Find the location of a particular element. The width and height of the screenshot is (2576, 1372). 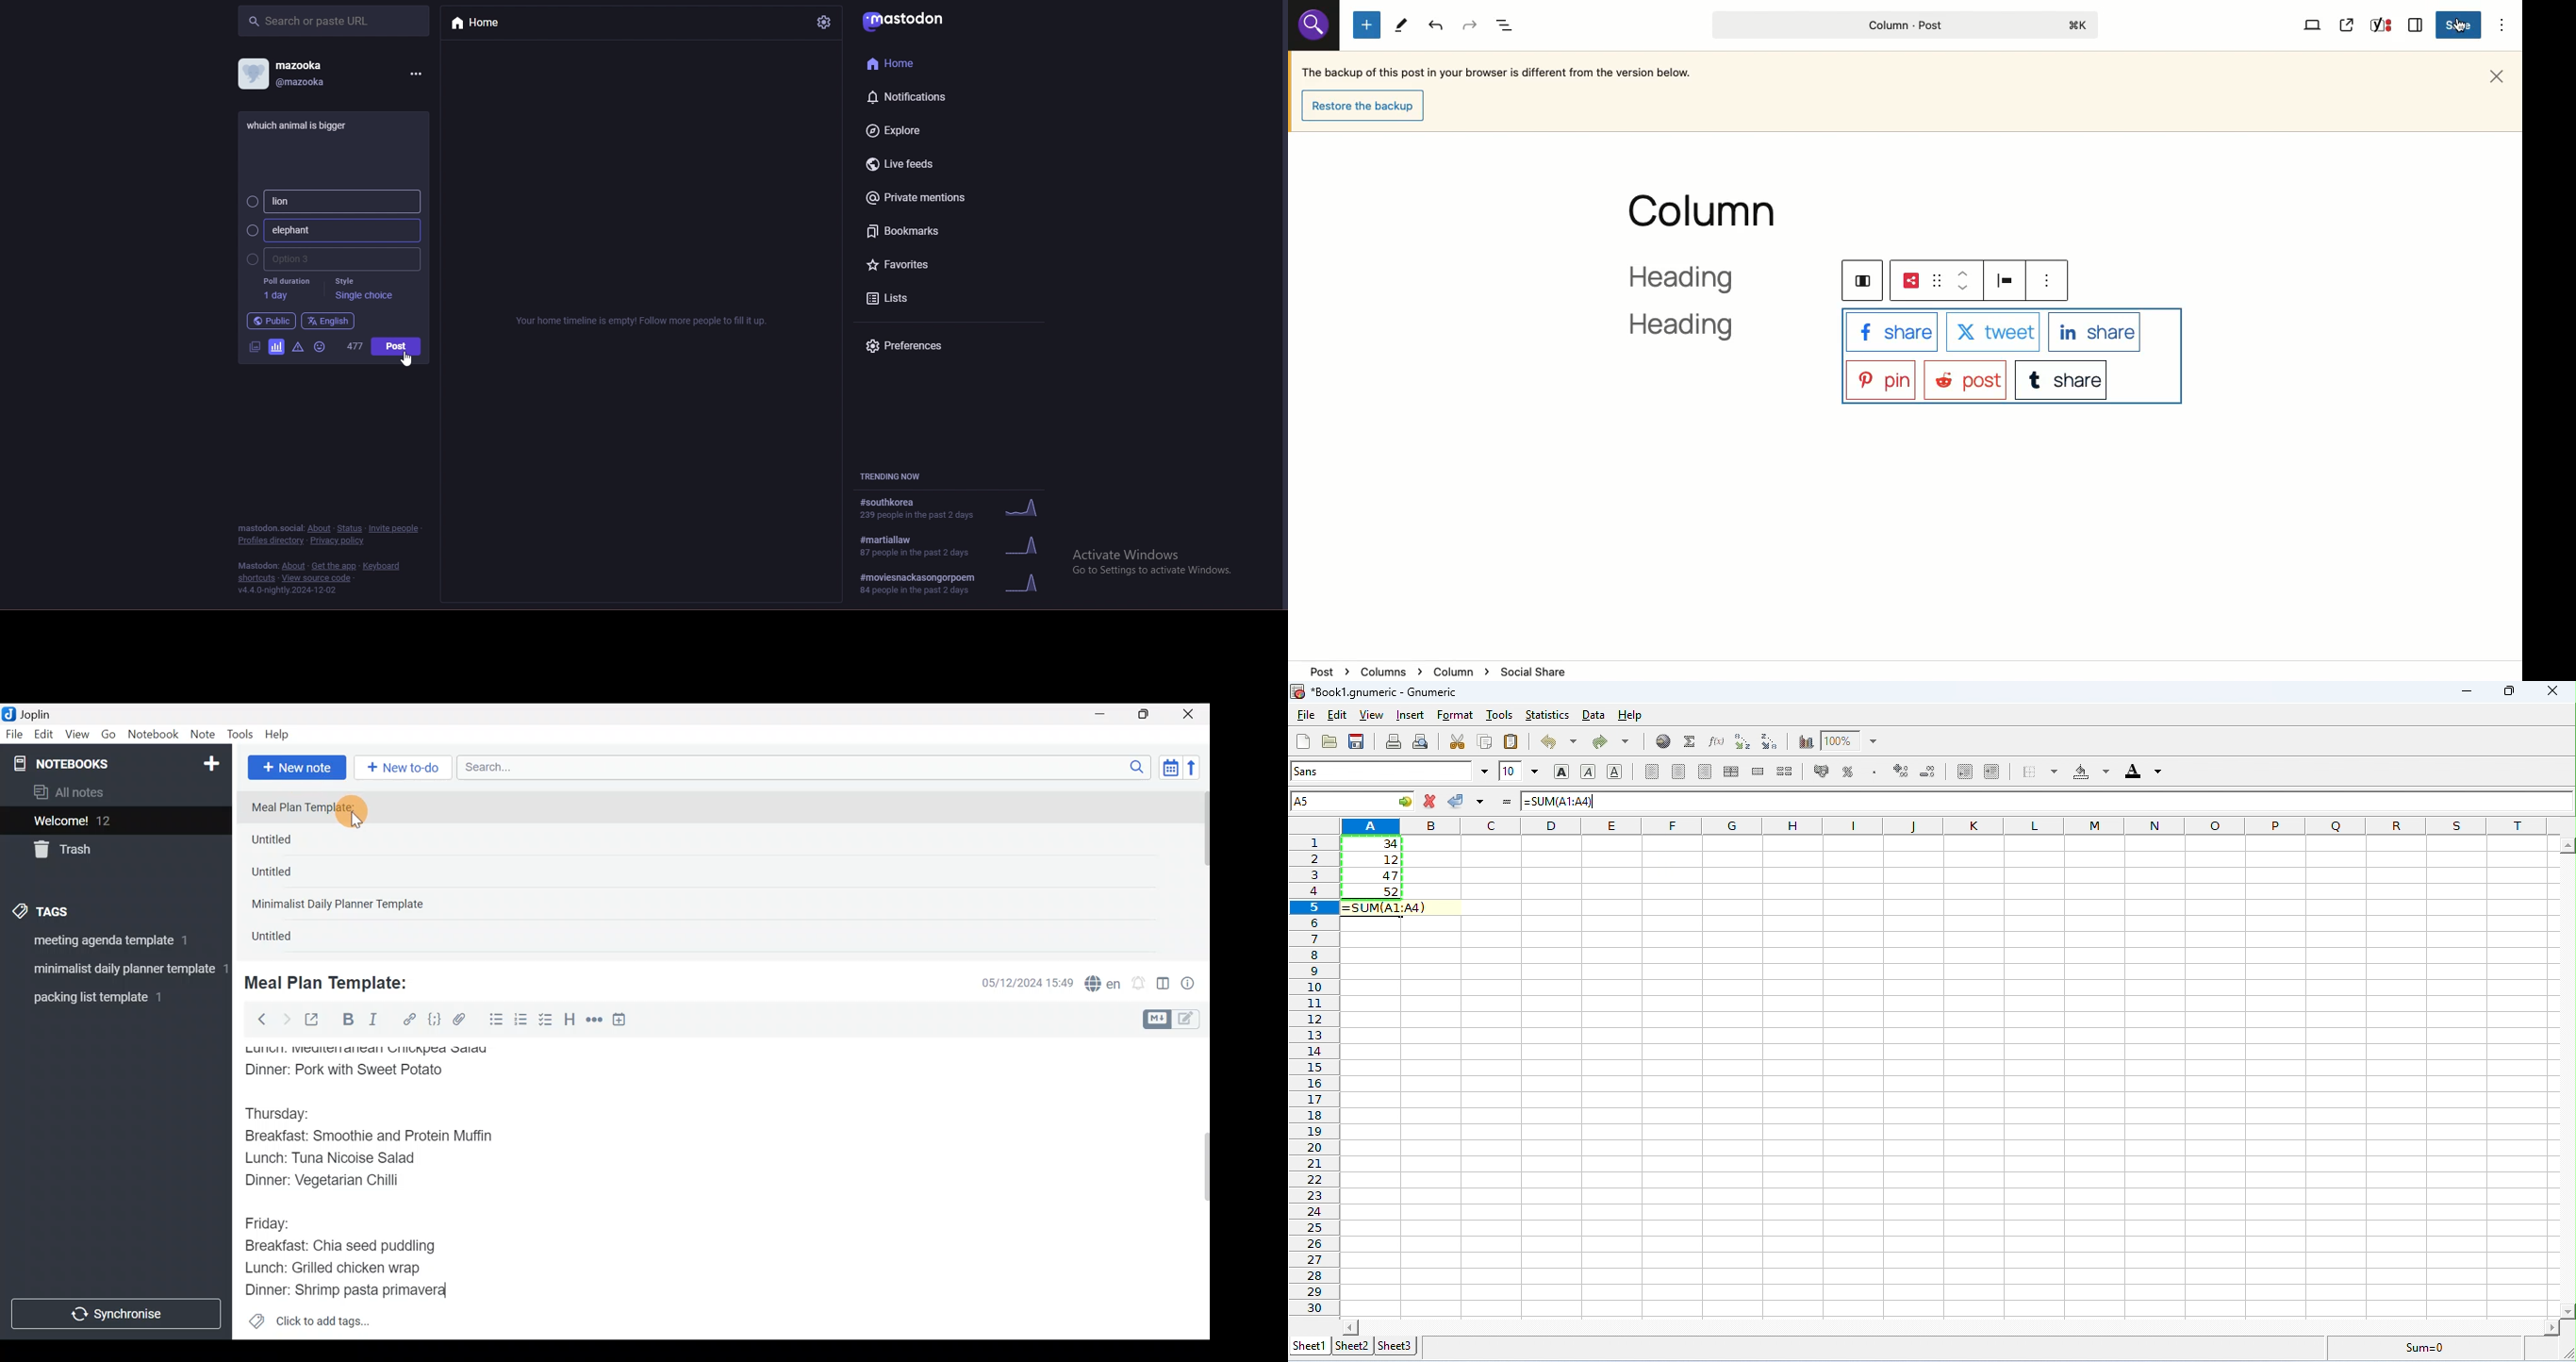

color change in reject is located at coordinates (1430, 801).